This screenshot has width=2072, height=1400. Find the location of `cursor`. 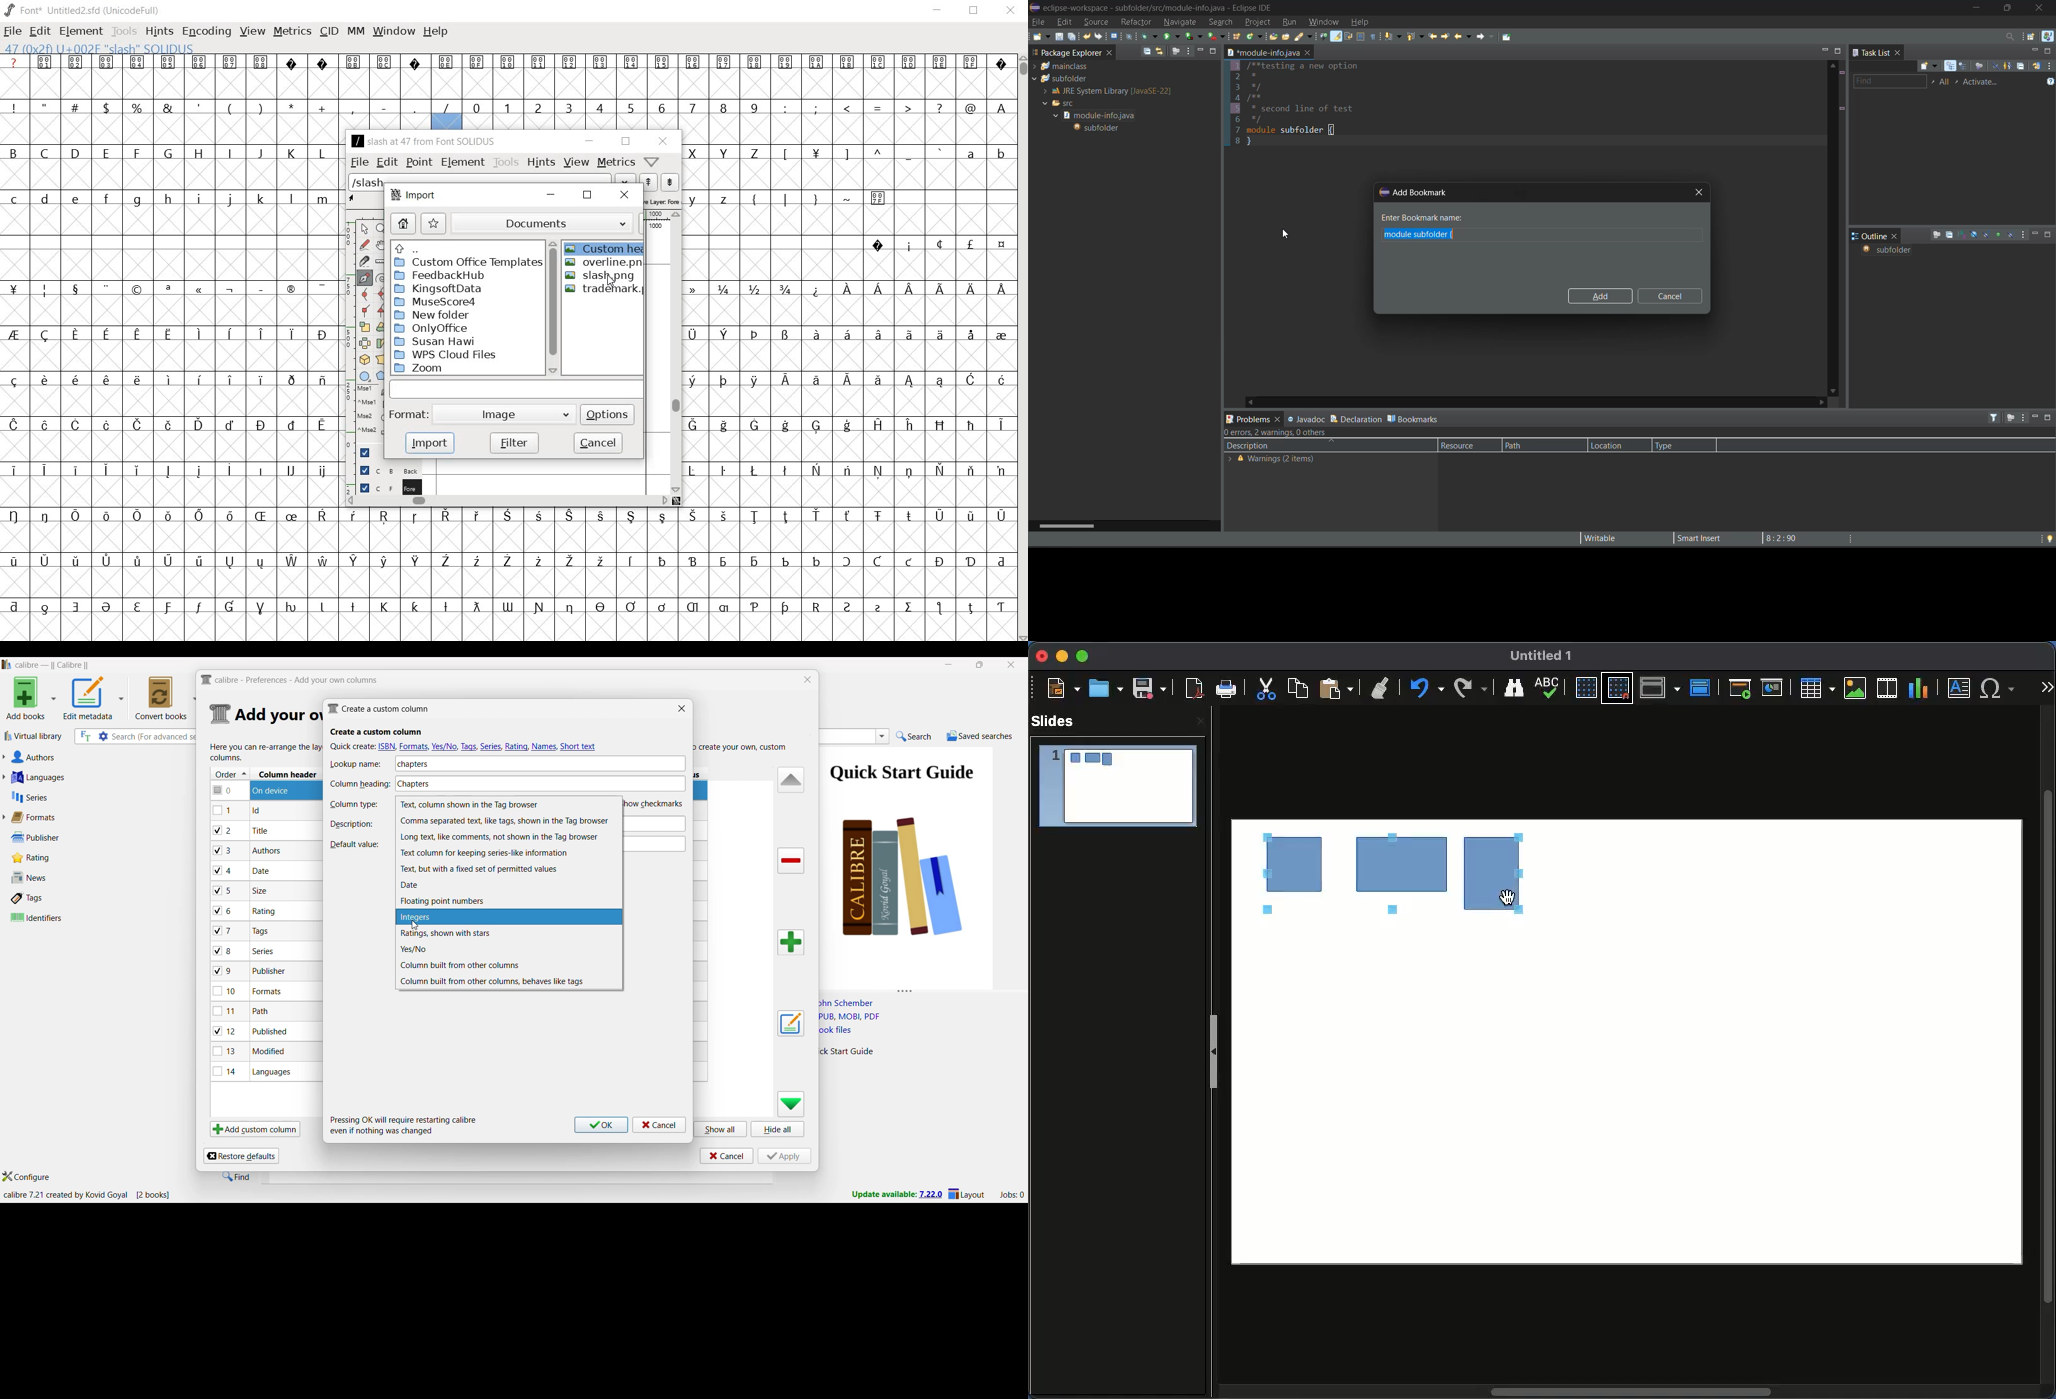

cursor is located at coordinates (612, 282).